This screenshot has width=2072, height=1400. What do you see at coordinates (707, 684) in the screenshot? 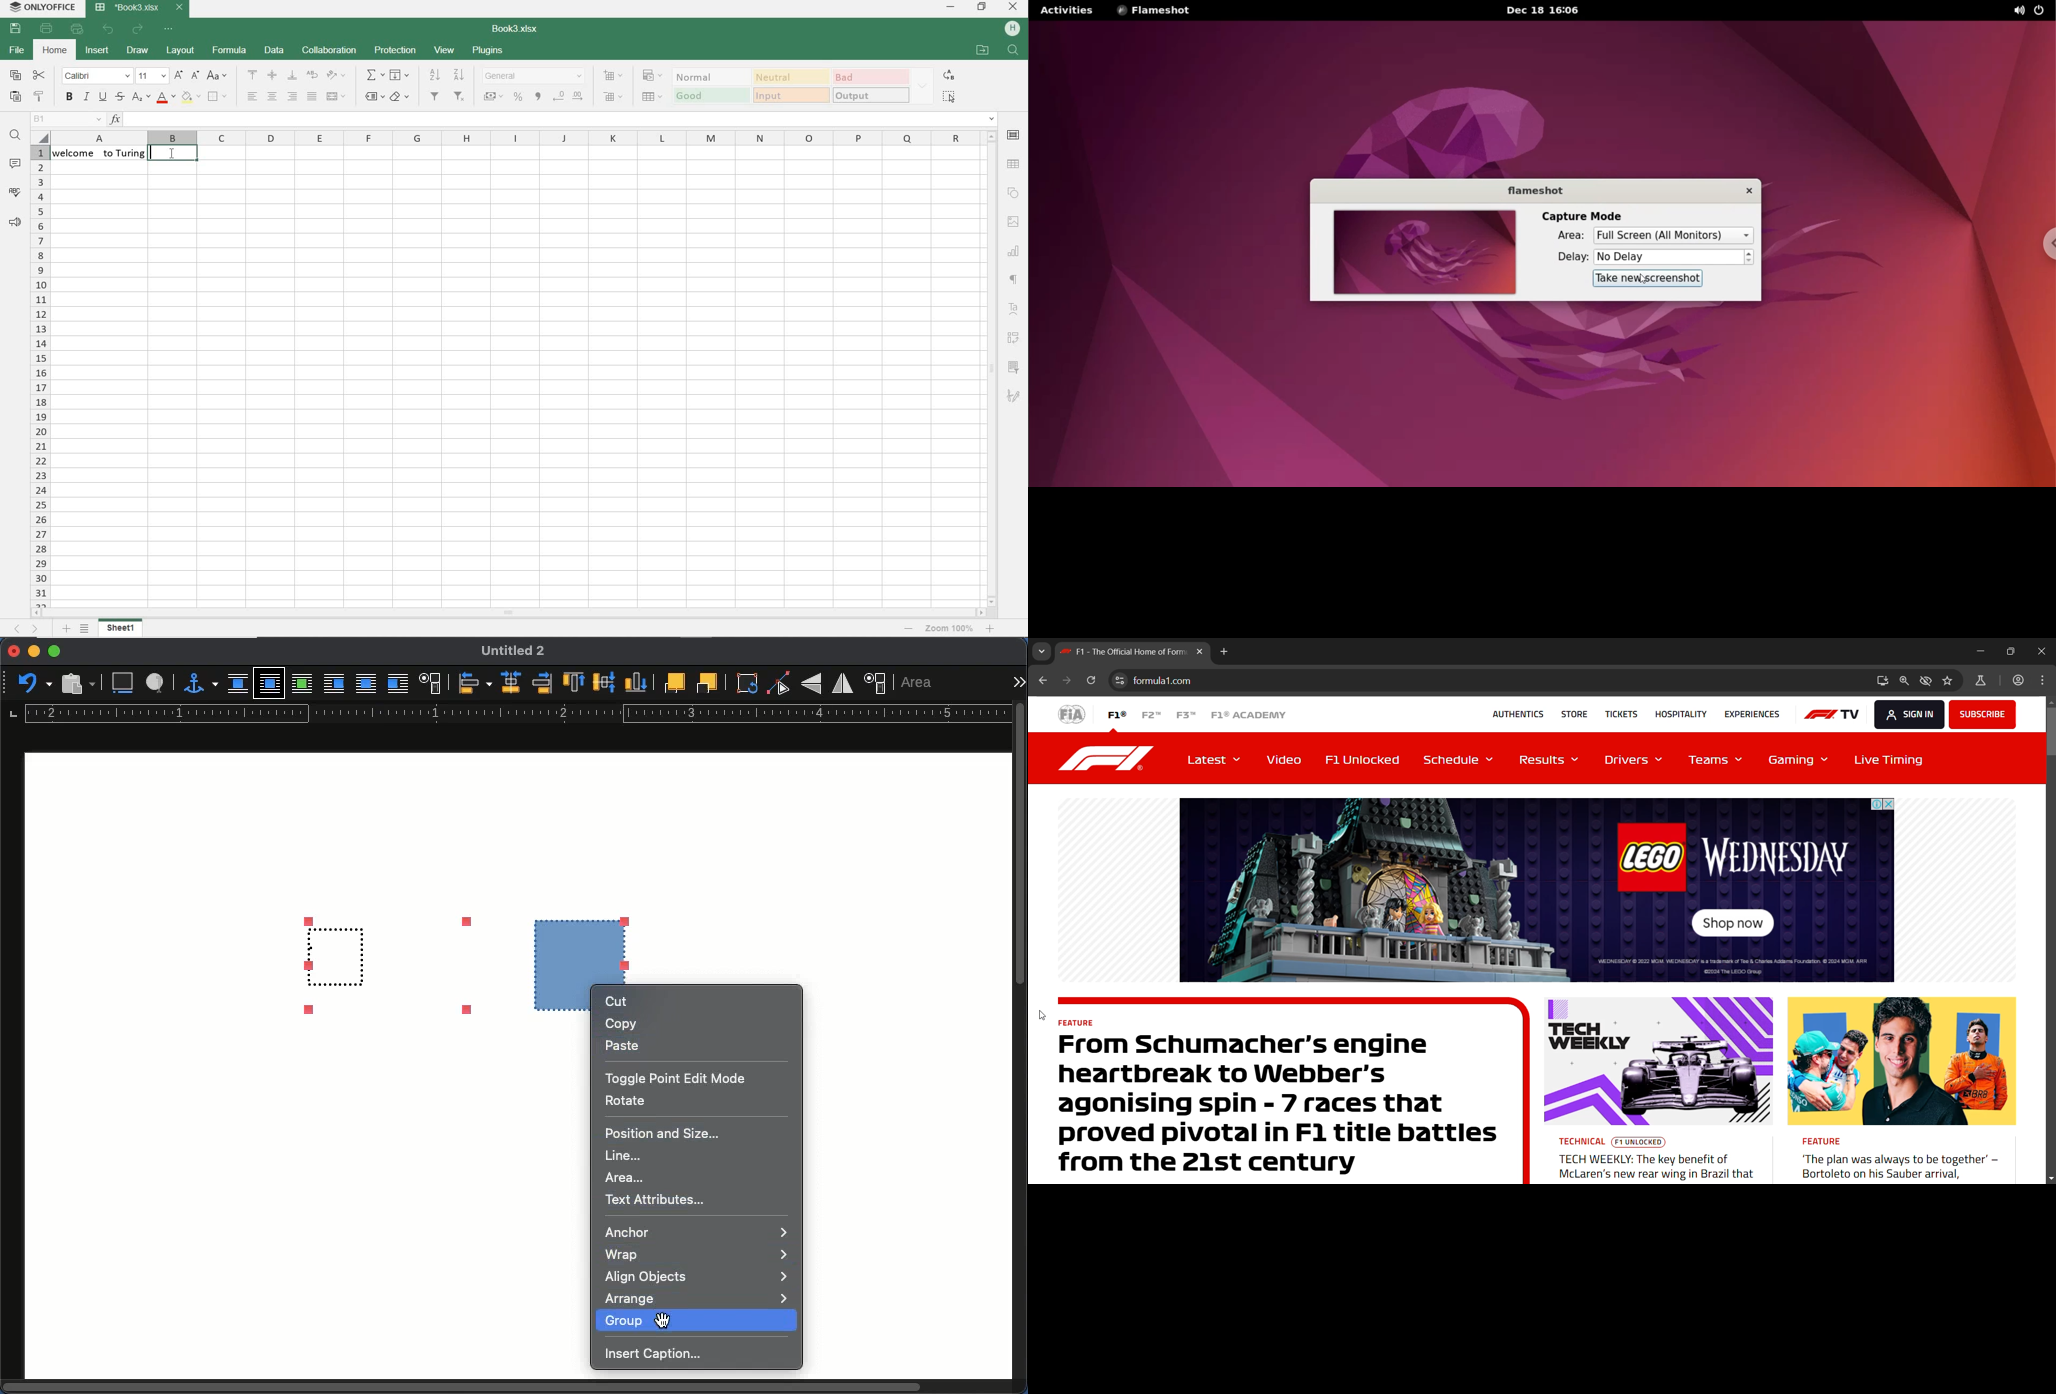
I see `back one` at bounding box center [707, 684].